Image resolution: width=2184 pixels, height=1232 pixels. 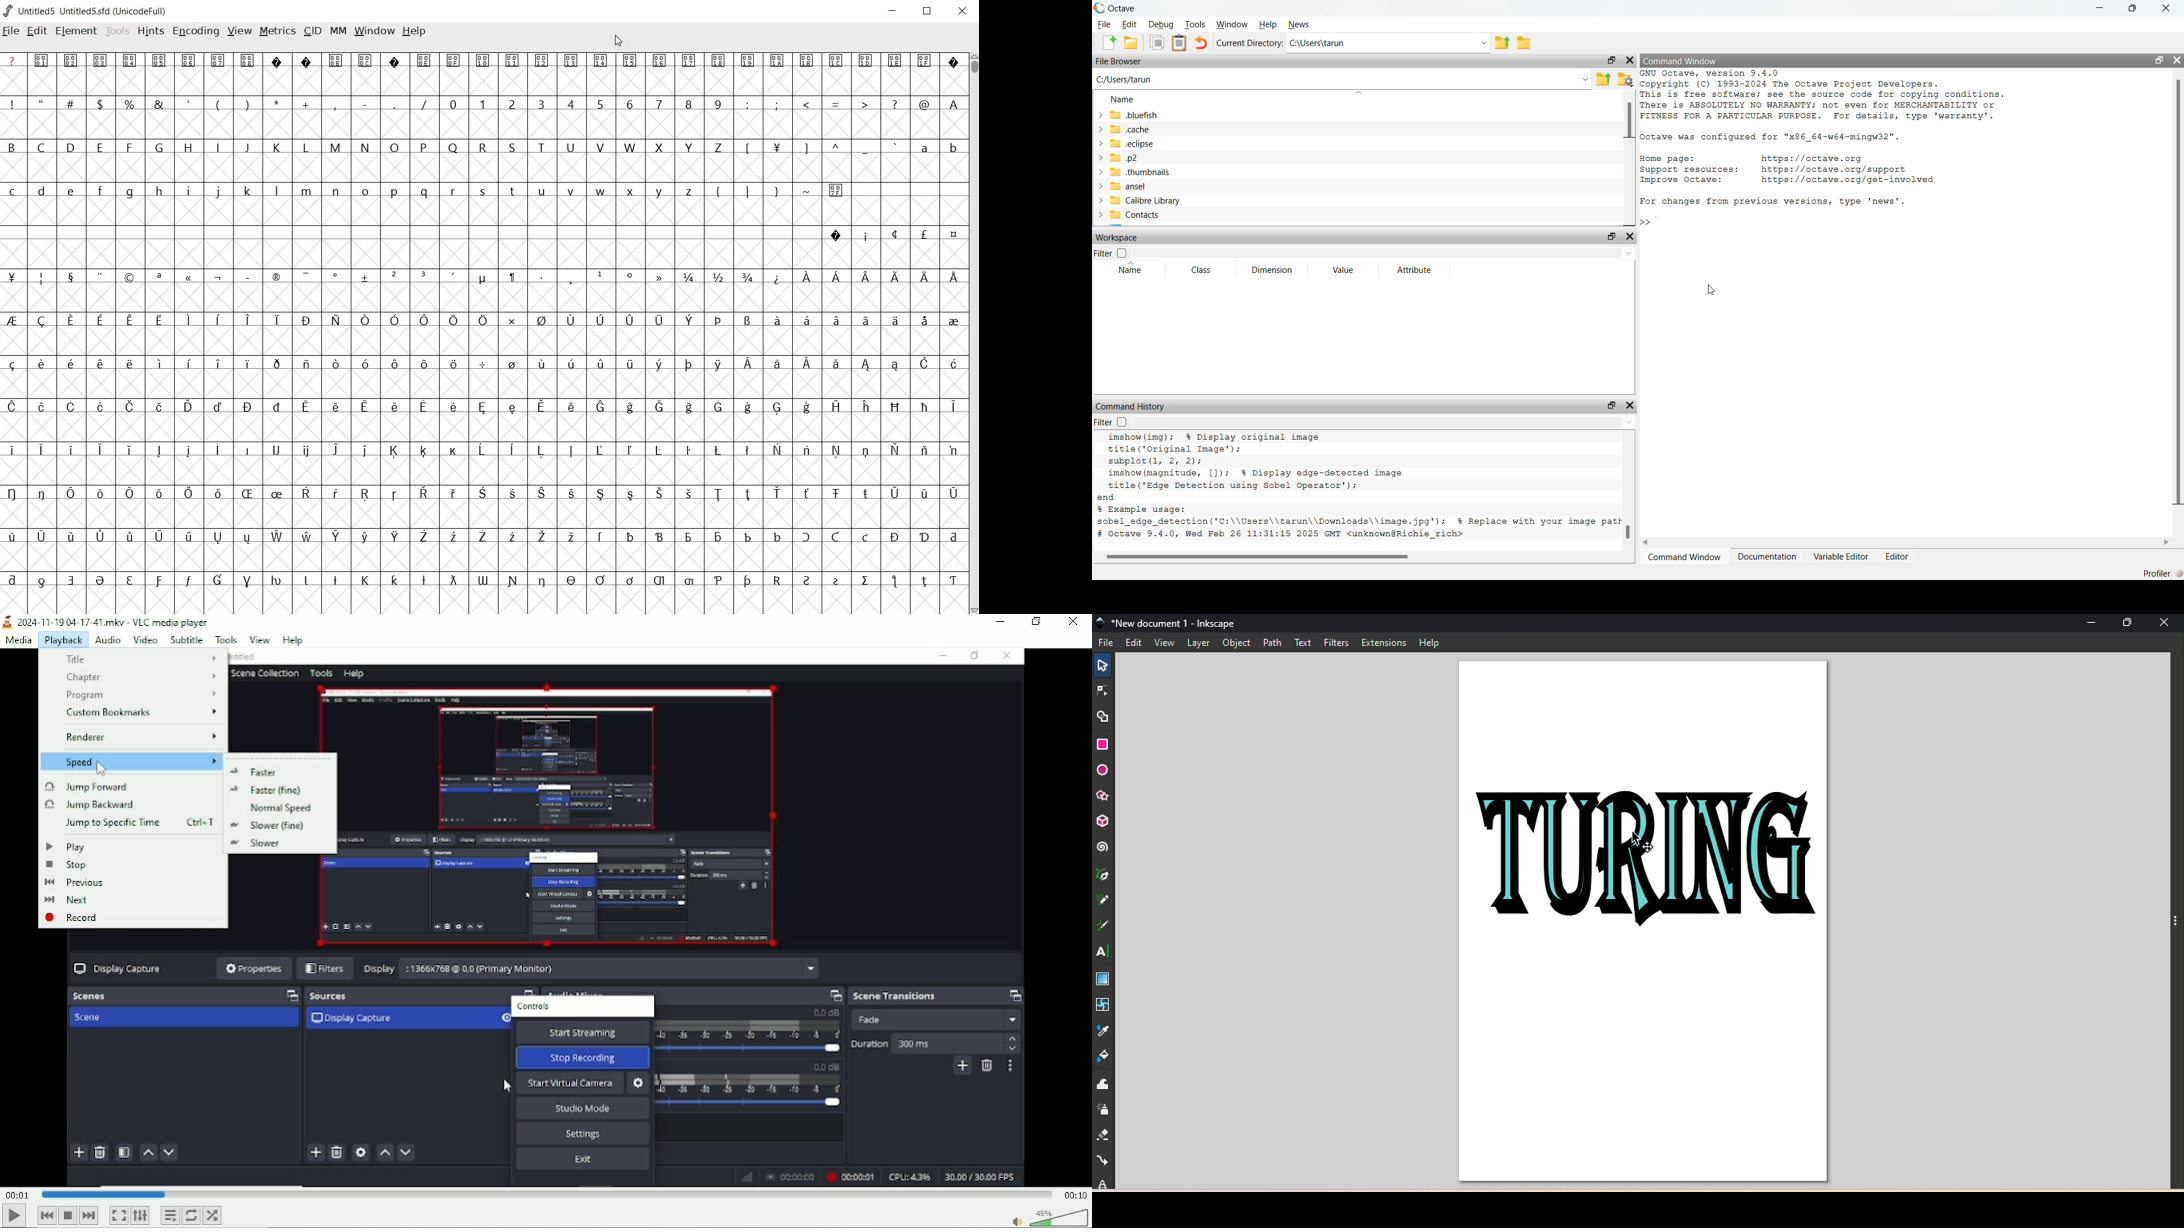 What do you see at coordinates (512, 450) in the screenshot?
I see `Symbol` at bounding box center [512, 450].